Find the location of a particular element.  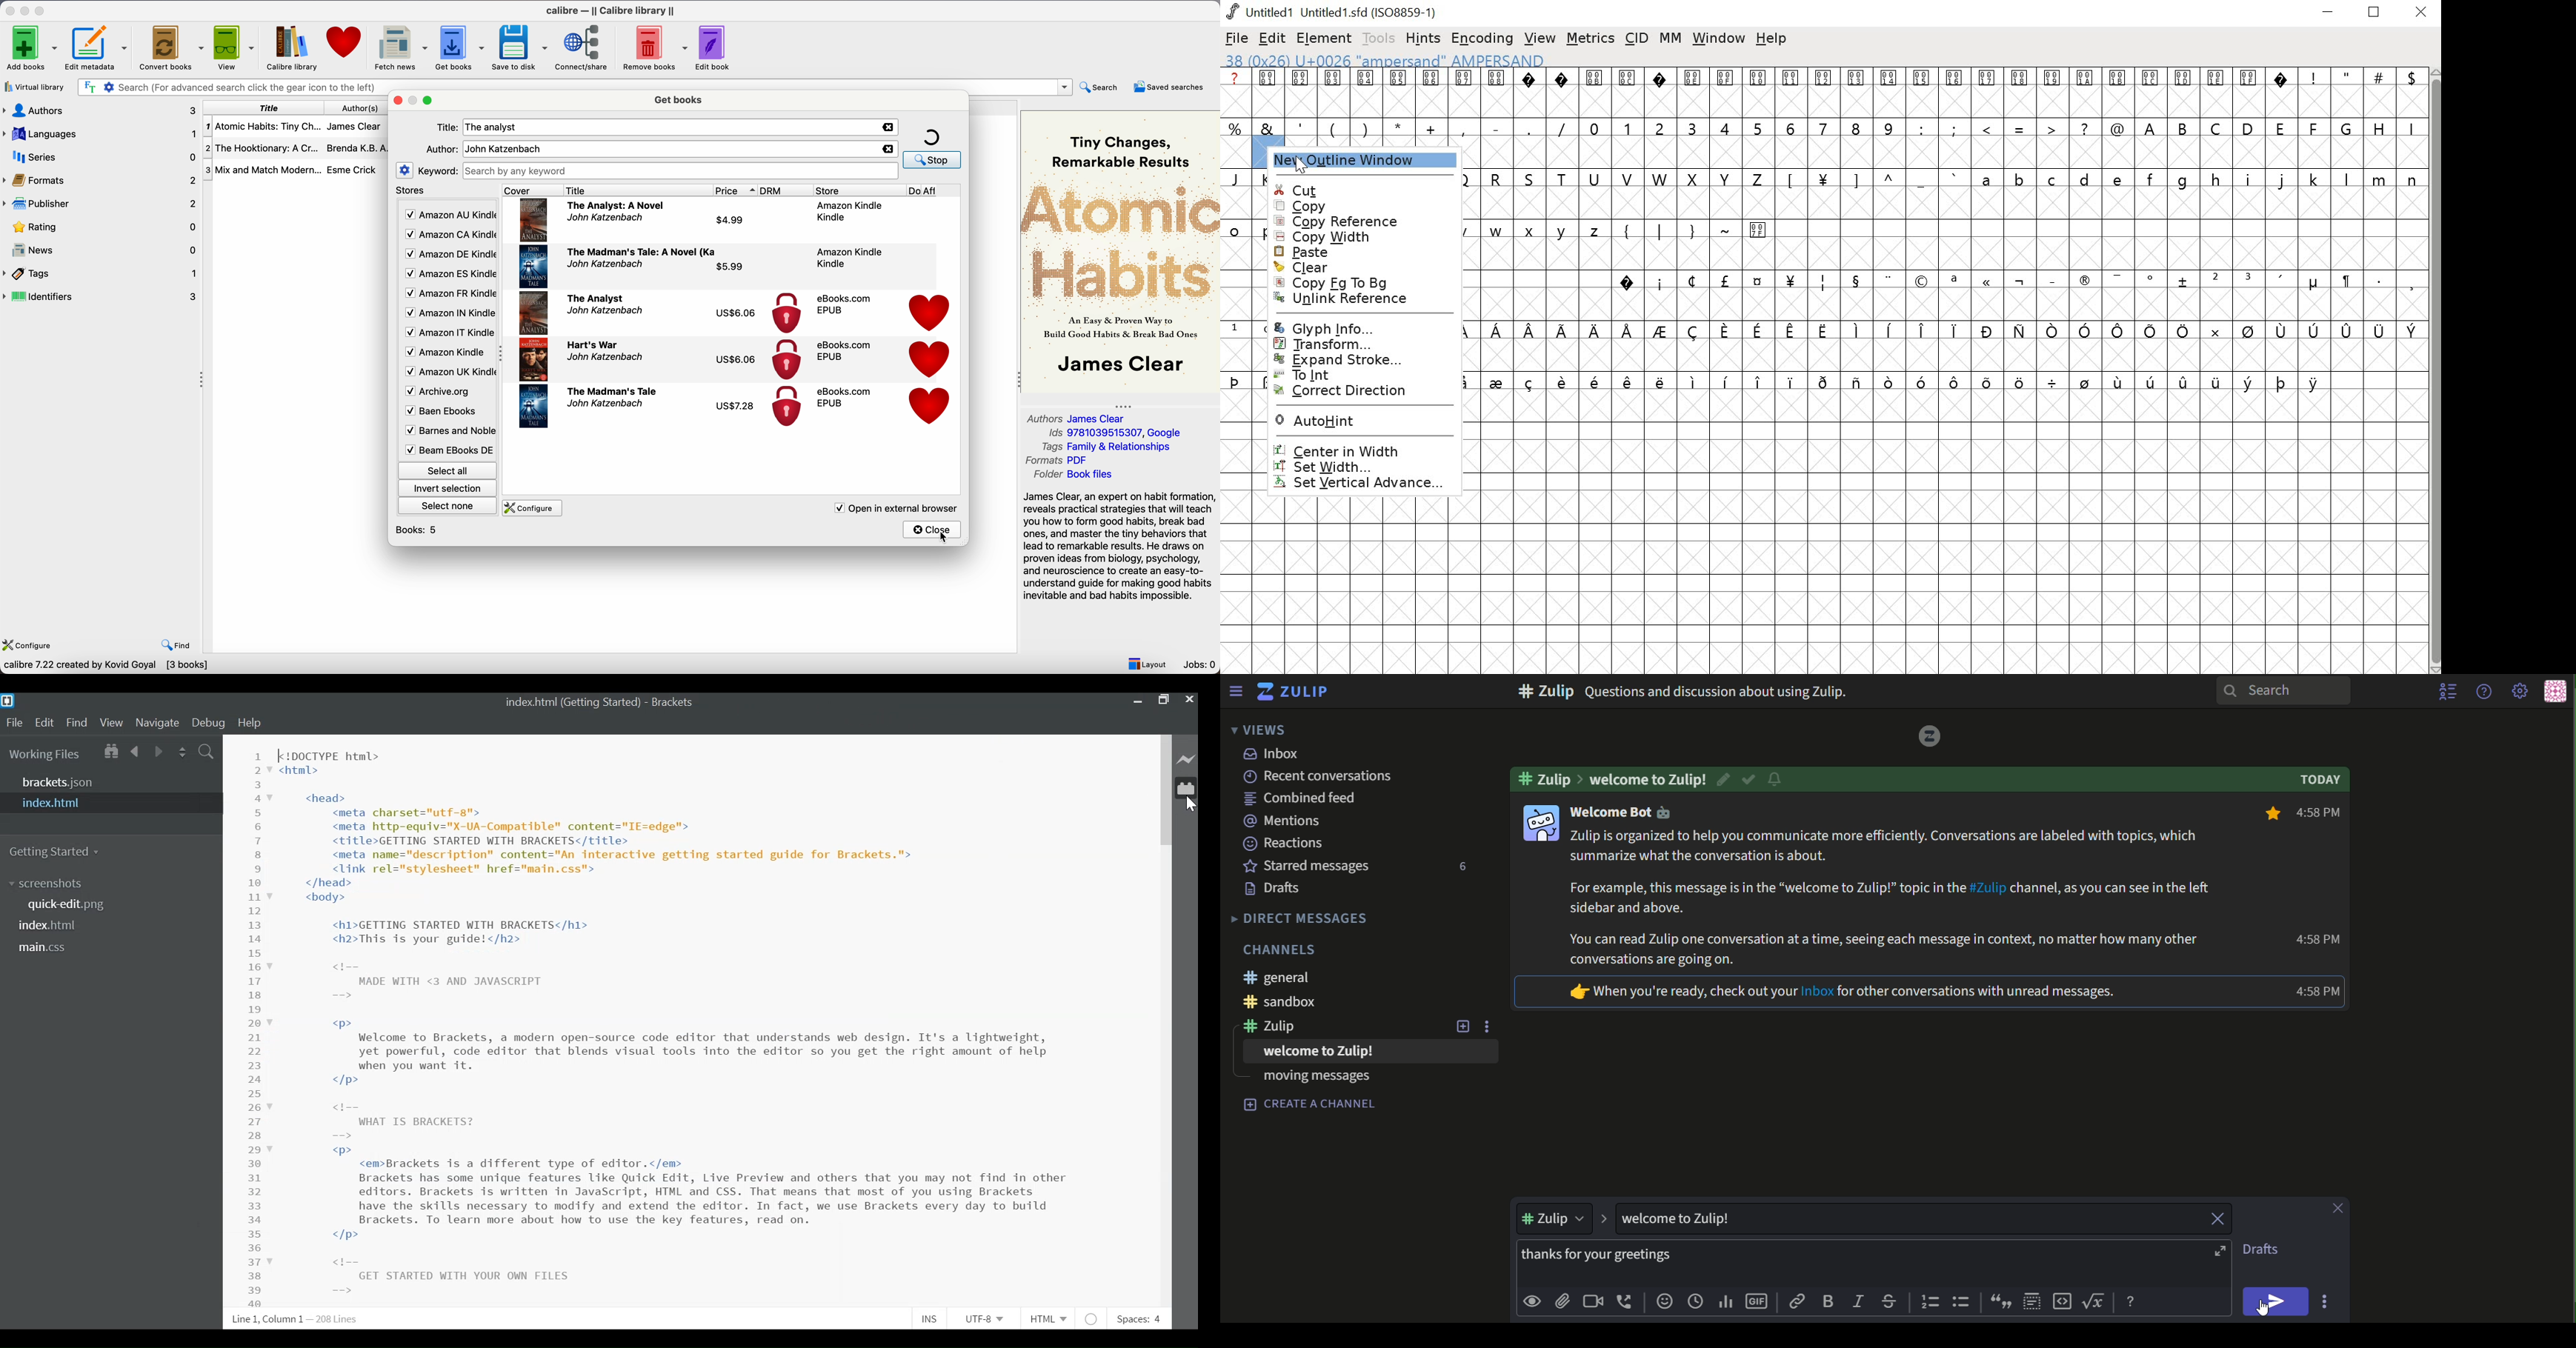

Cursor is located at coordinates (1188, 809).